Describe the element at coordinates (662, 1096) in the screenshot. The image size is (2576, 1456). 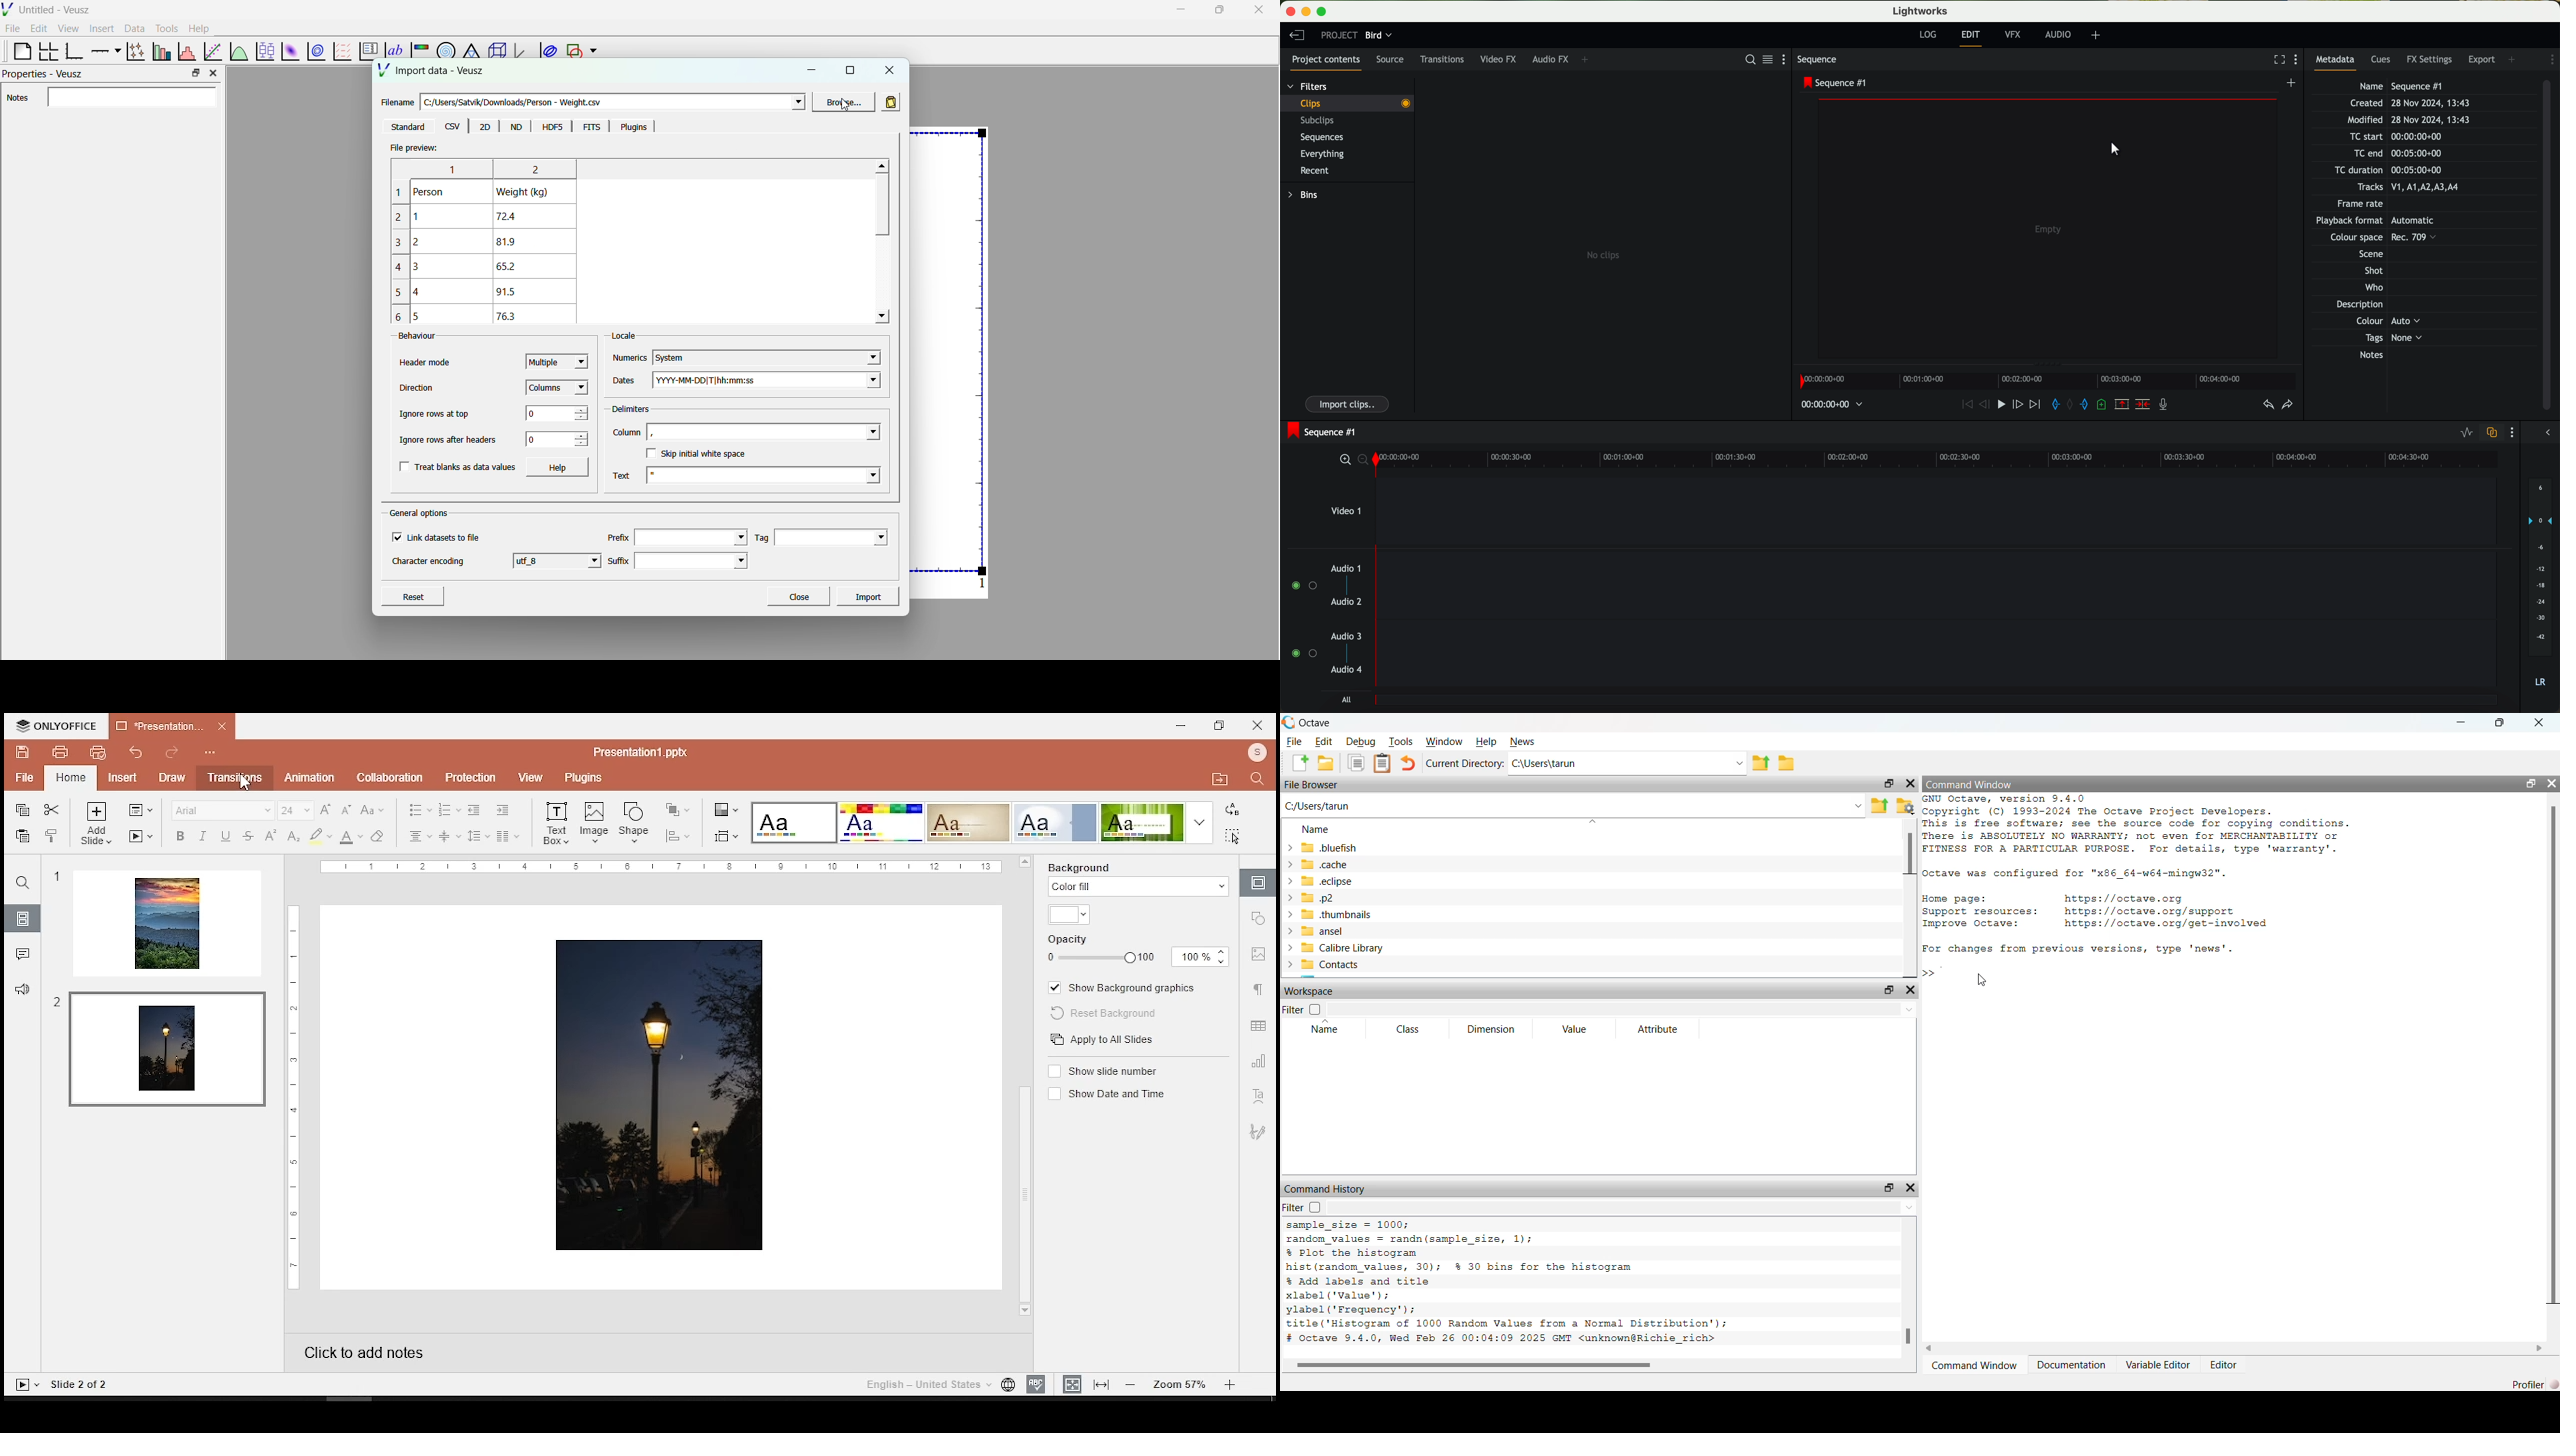
I see `image` at that location.